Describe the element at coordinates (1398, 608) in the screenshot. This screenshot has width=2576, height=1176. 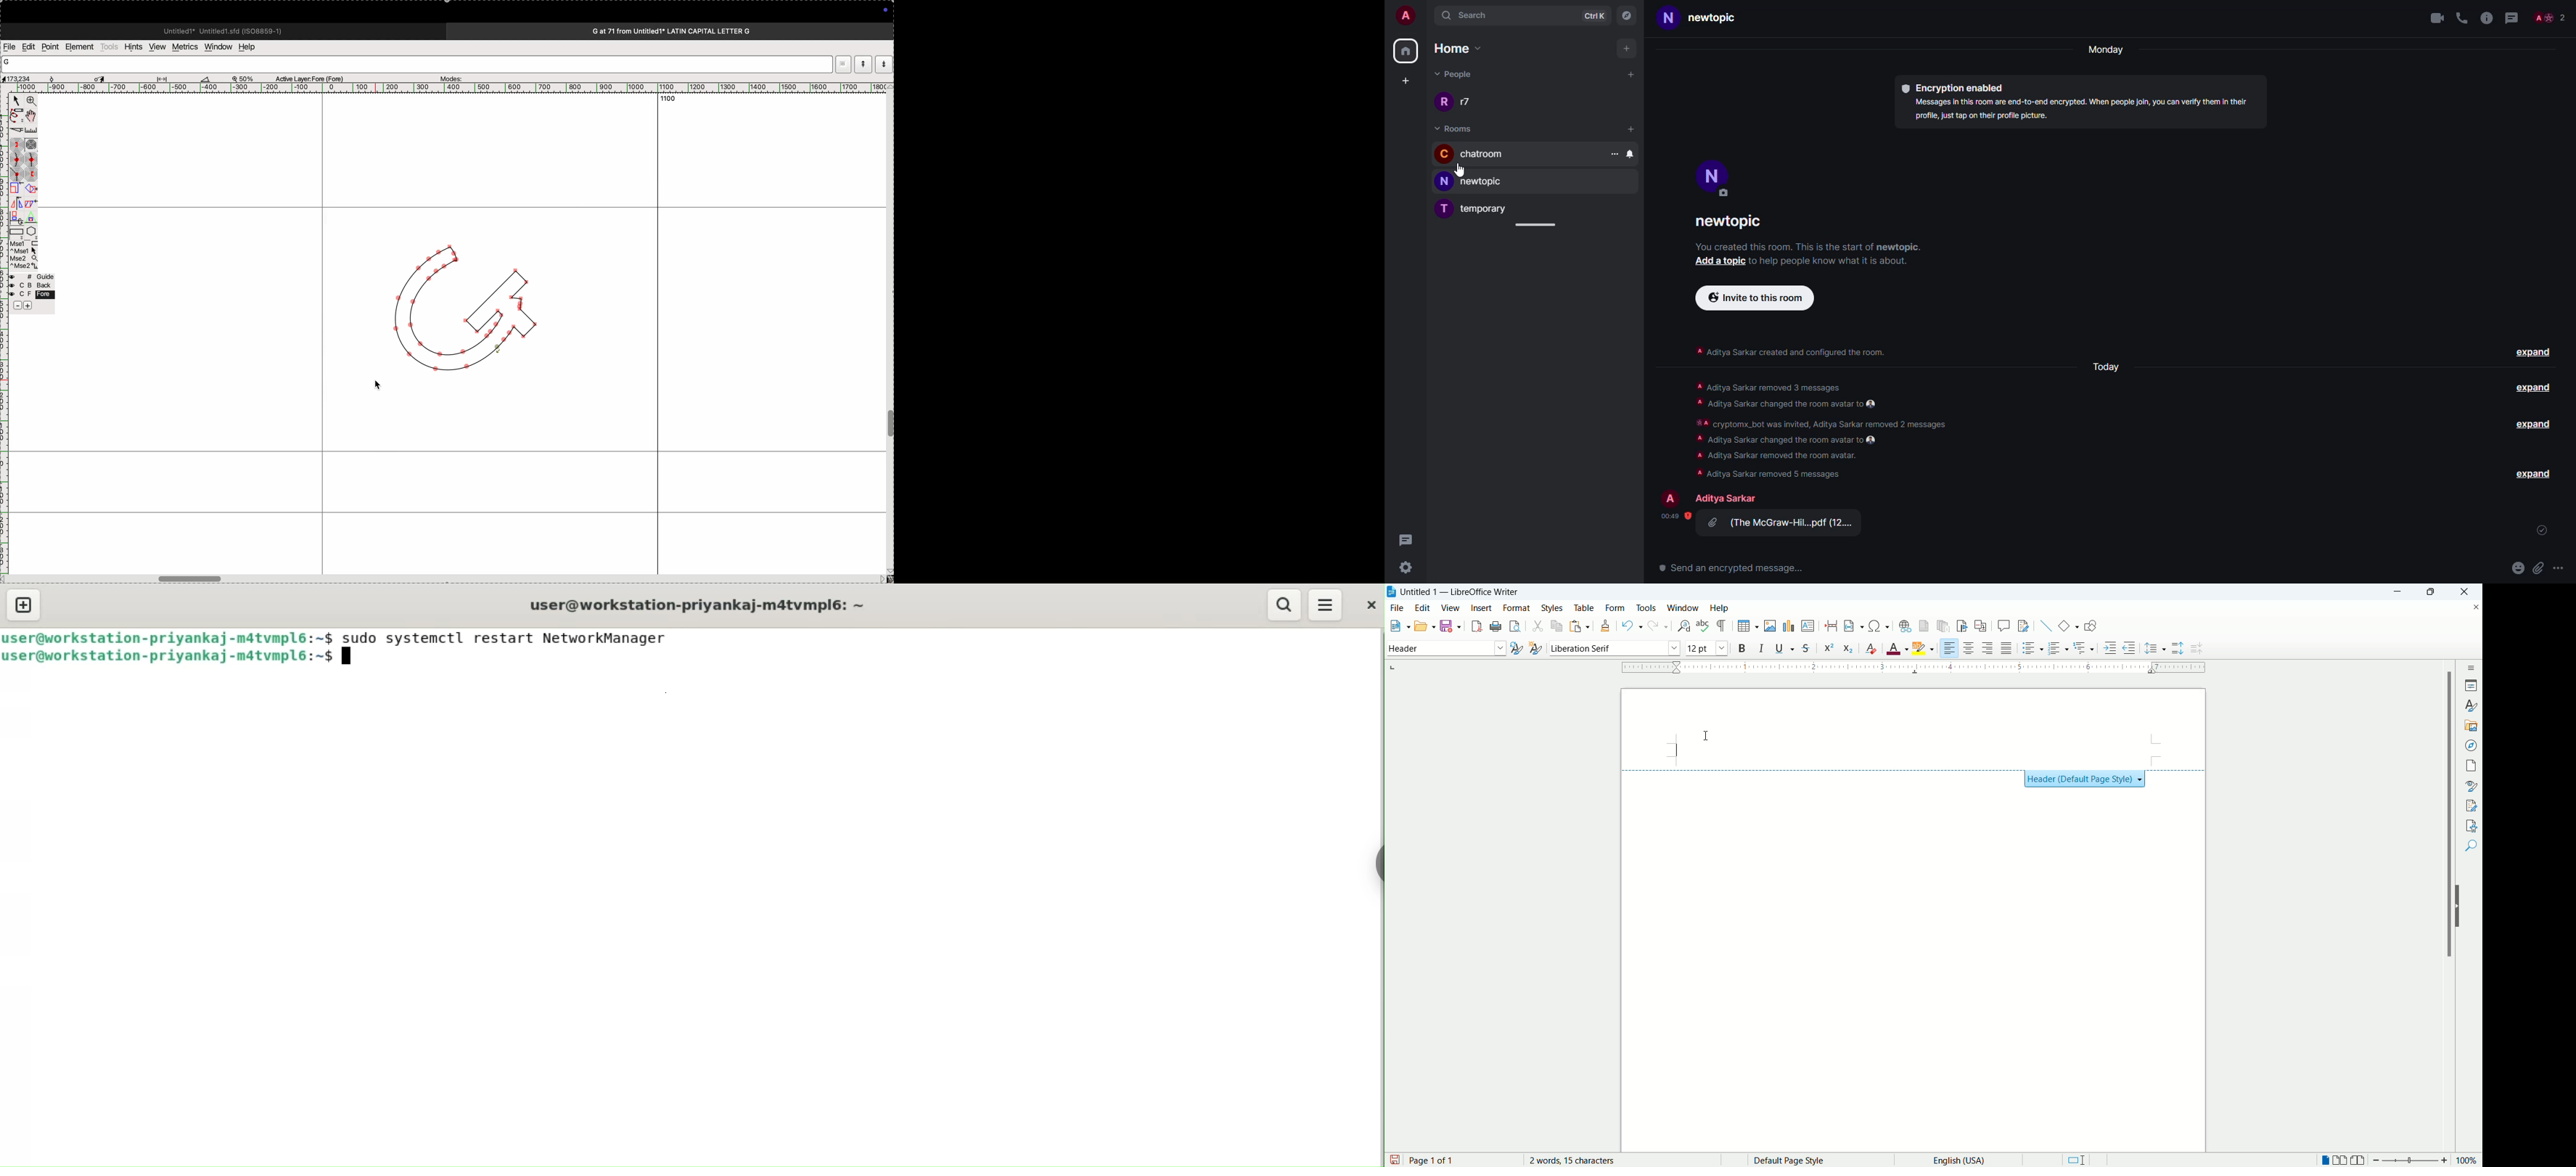
I see `file` at that location.